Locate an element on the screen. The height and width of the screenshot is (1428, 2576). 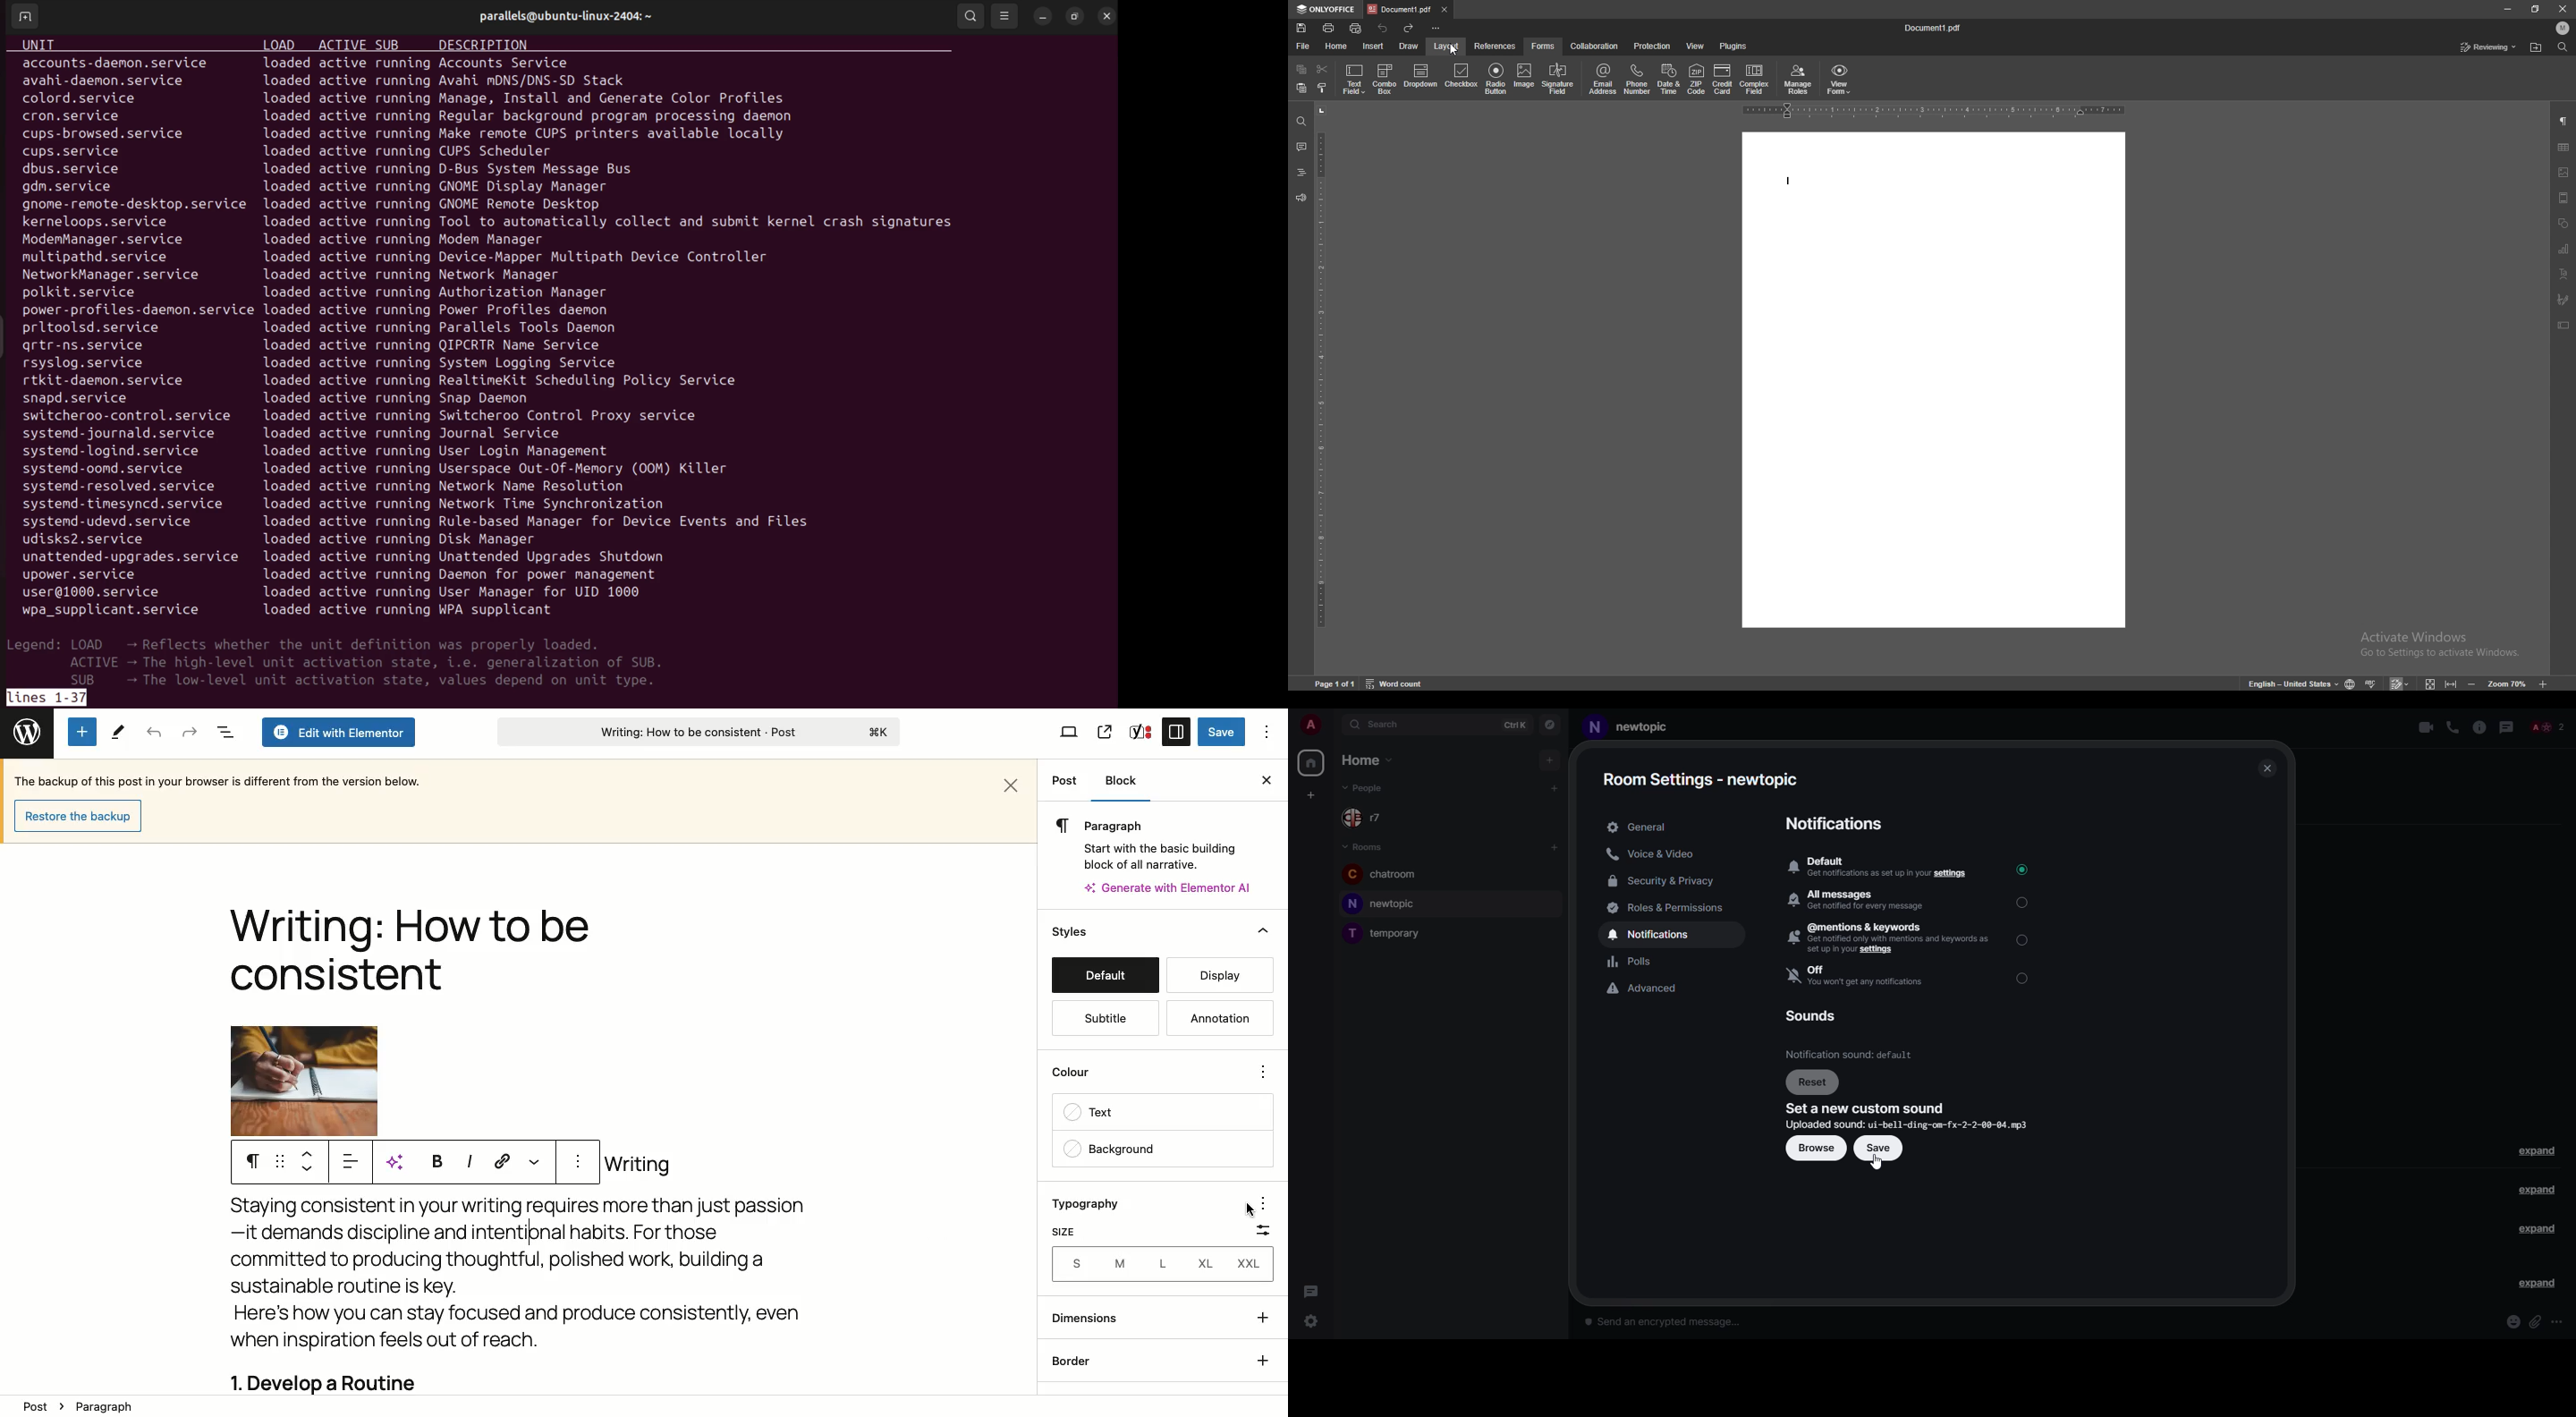
Body is located at coordinates (552, 1274).